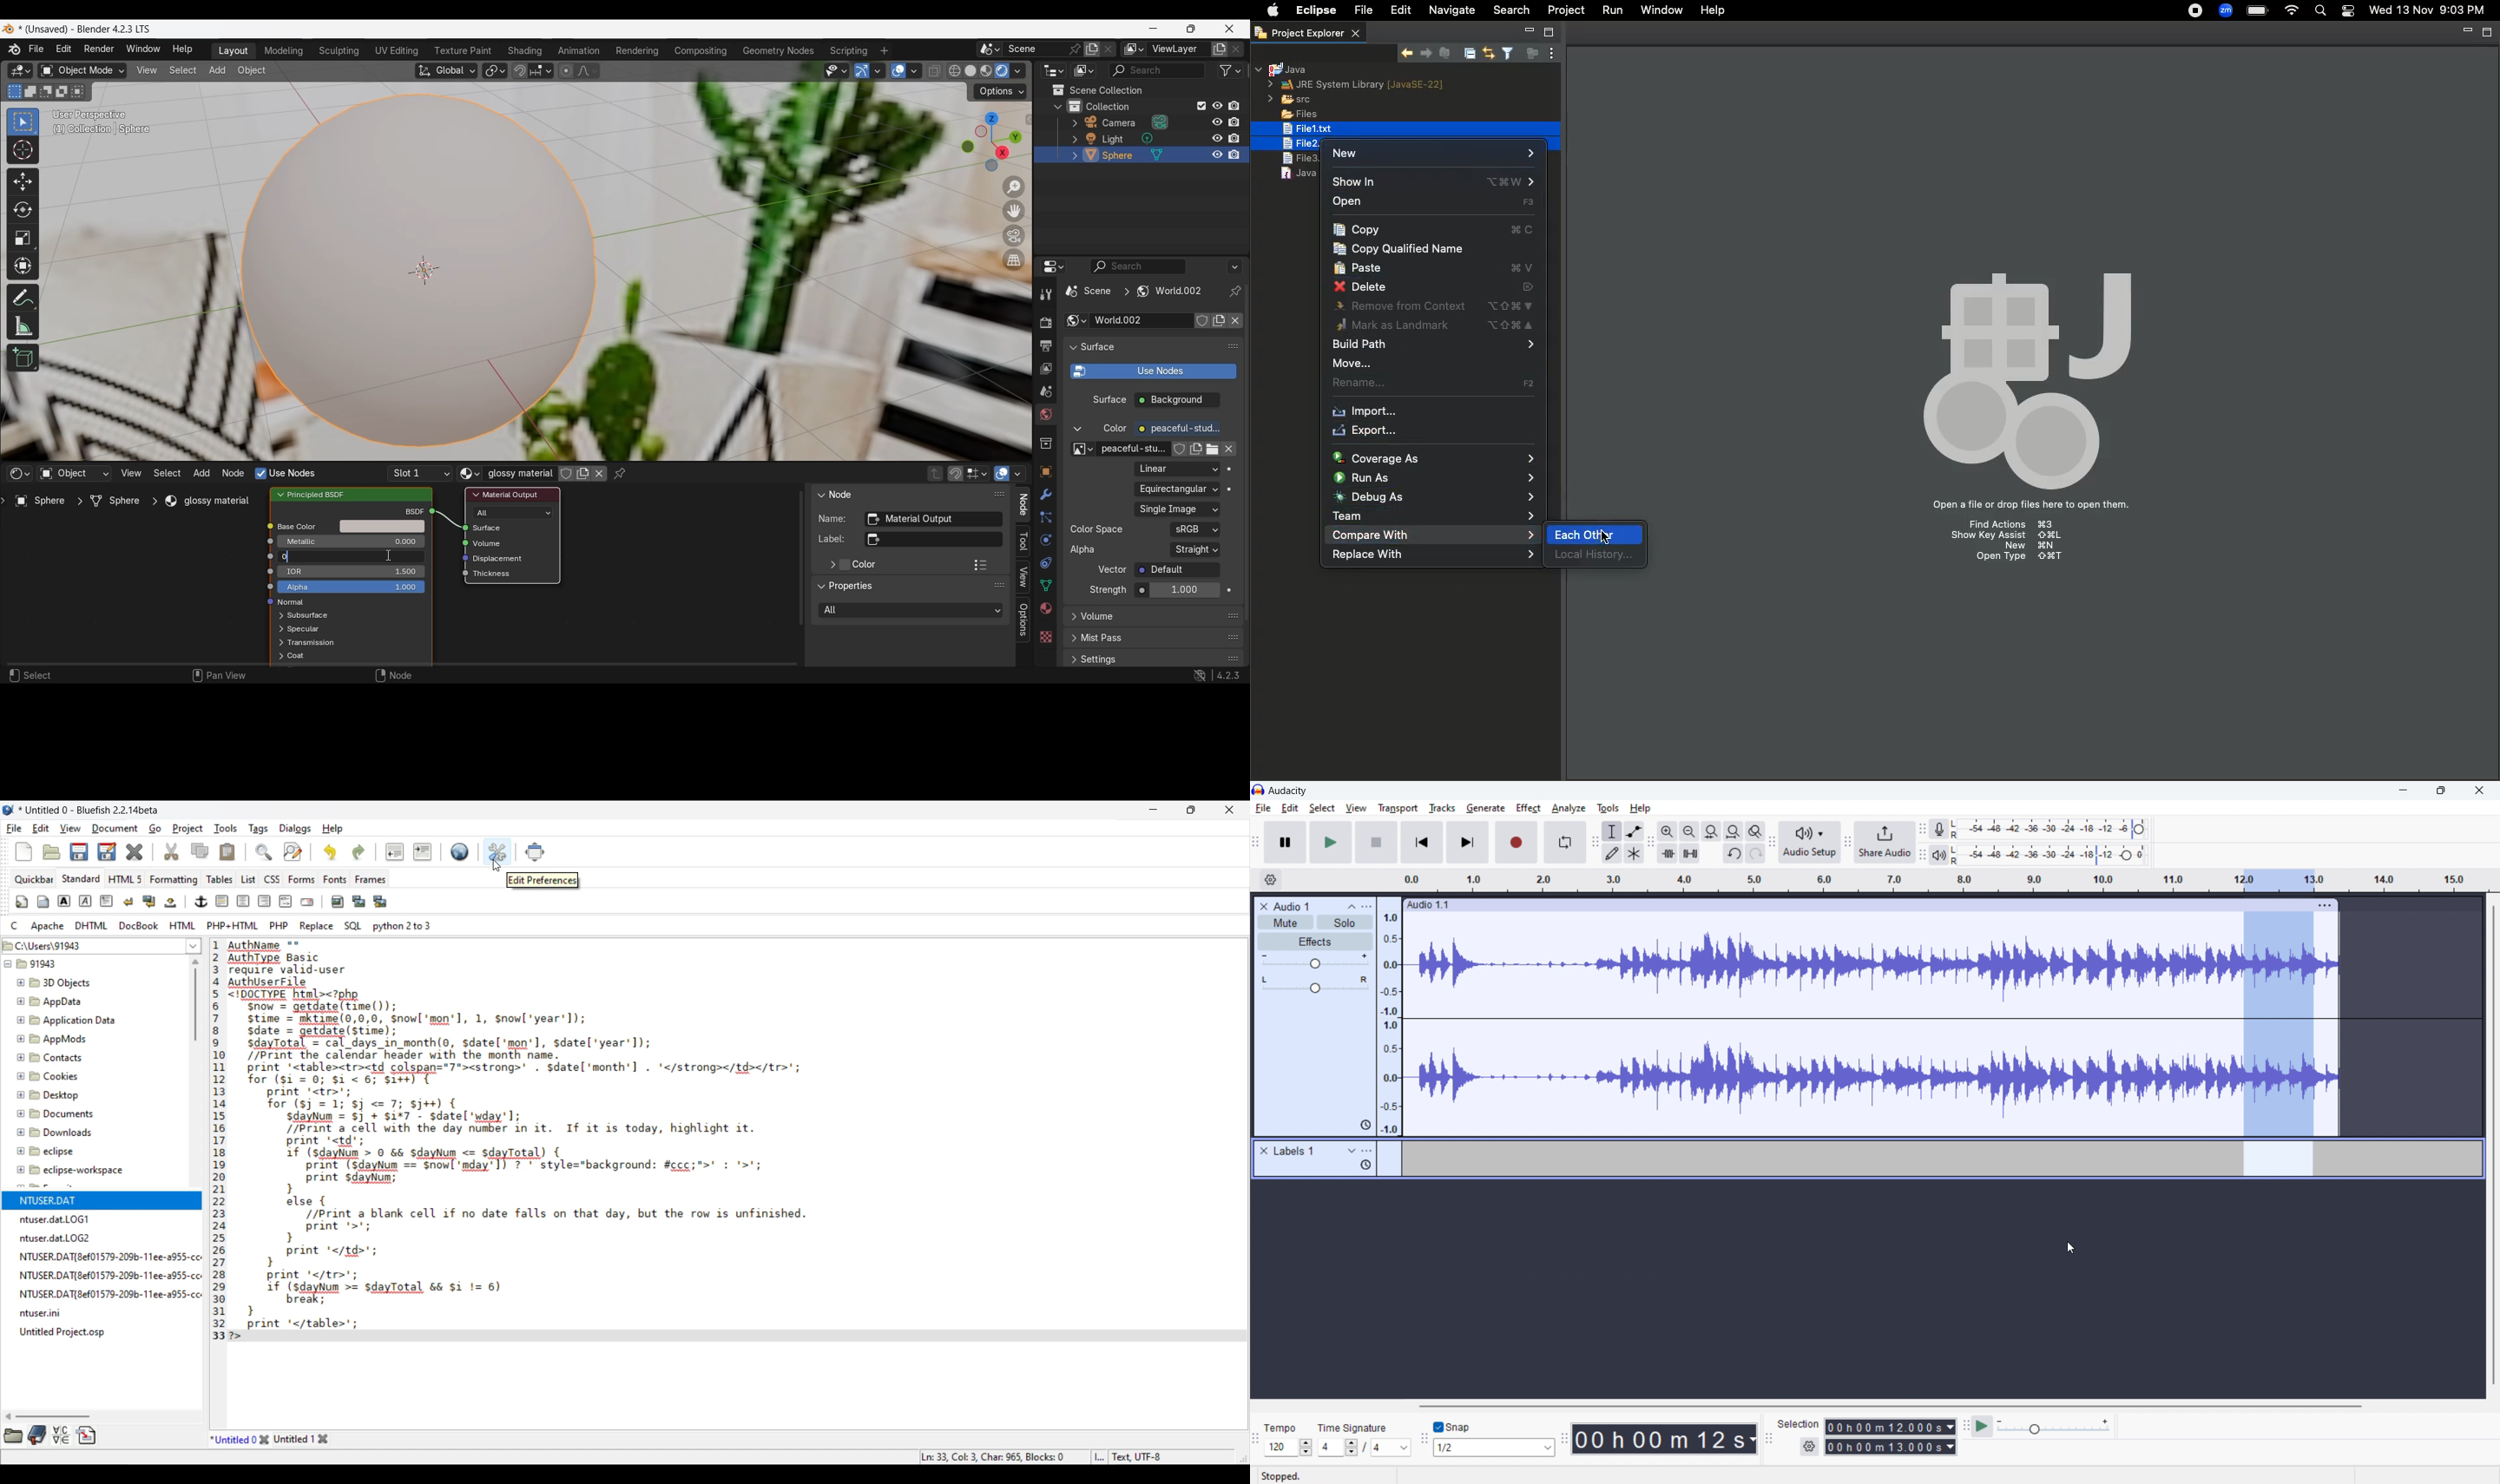 This screenshot has width=2520, height=1484. What do you see at coordinates (2191, 13) in the screenshot?
I see `Recording` at bounding box center [2191, 13].